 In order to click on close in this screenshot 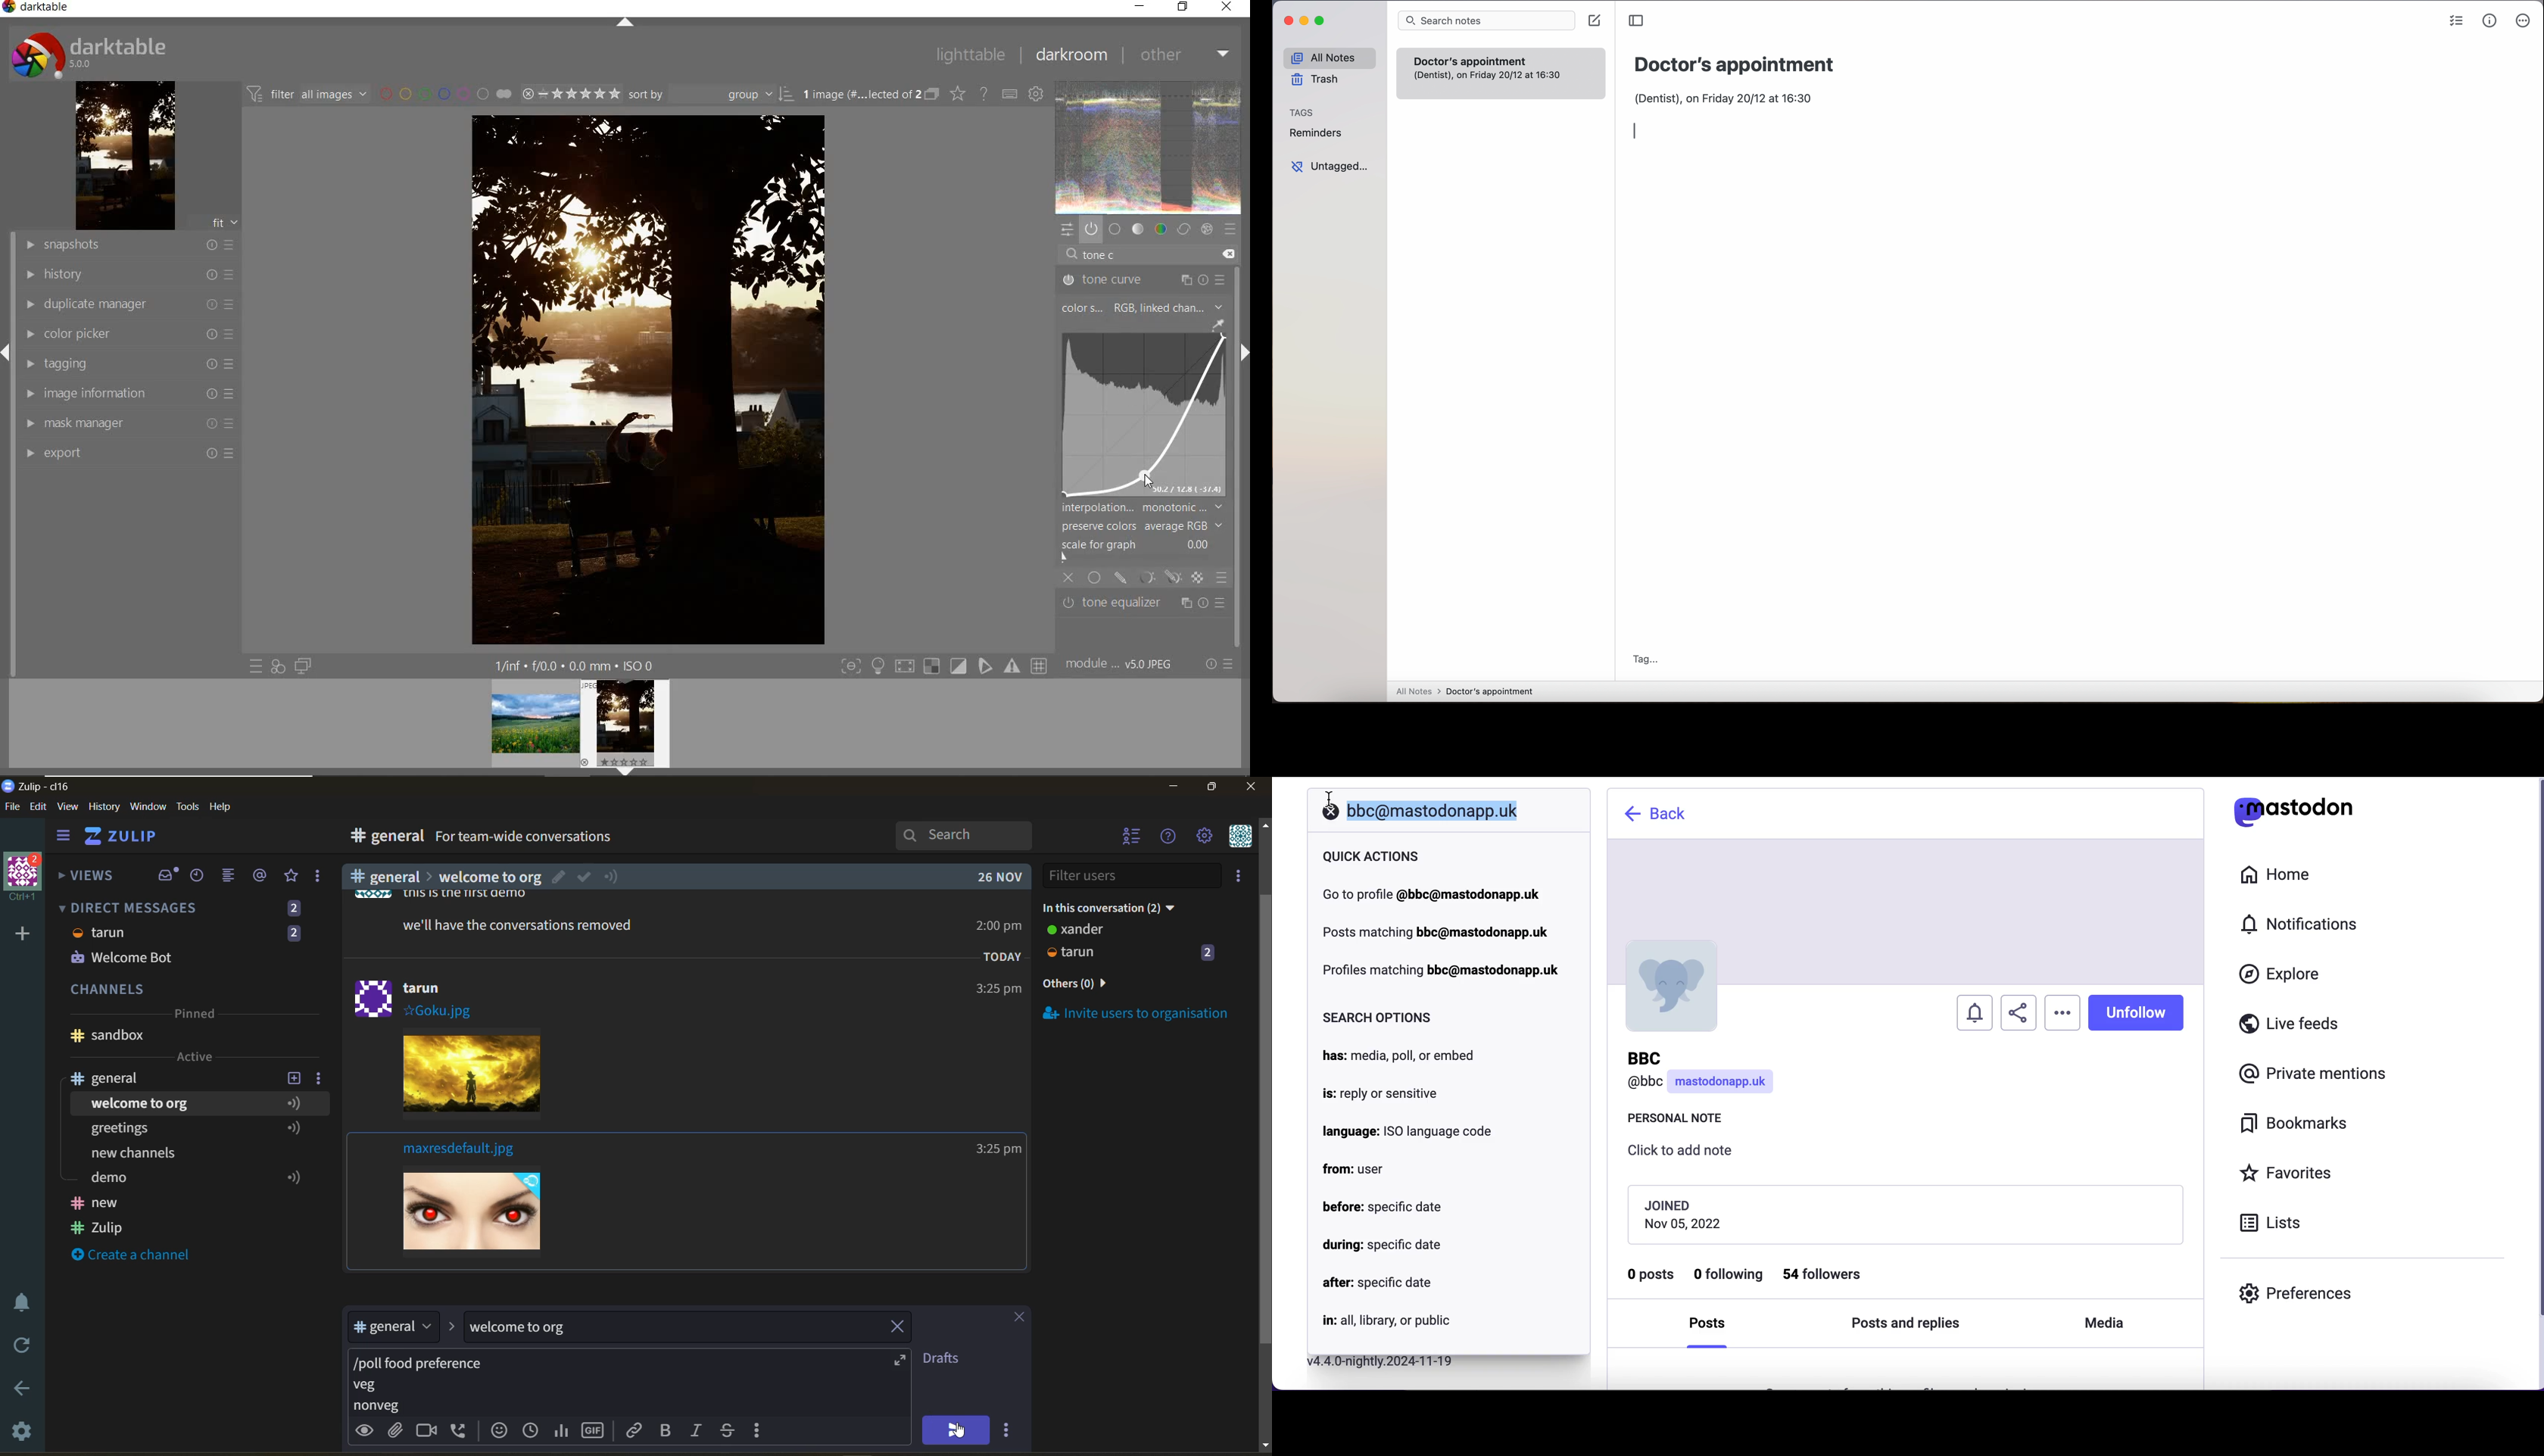, I will do `click(1070, 580)`.